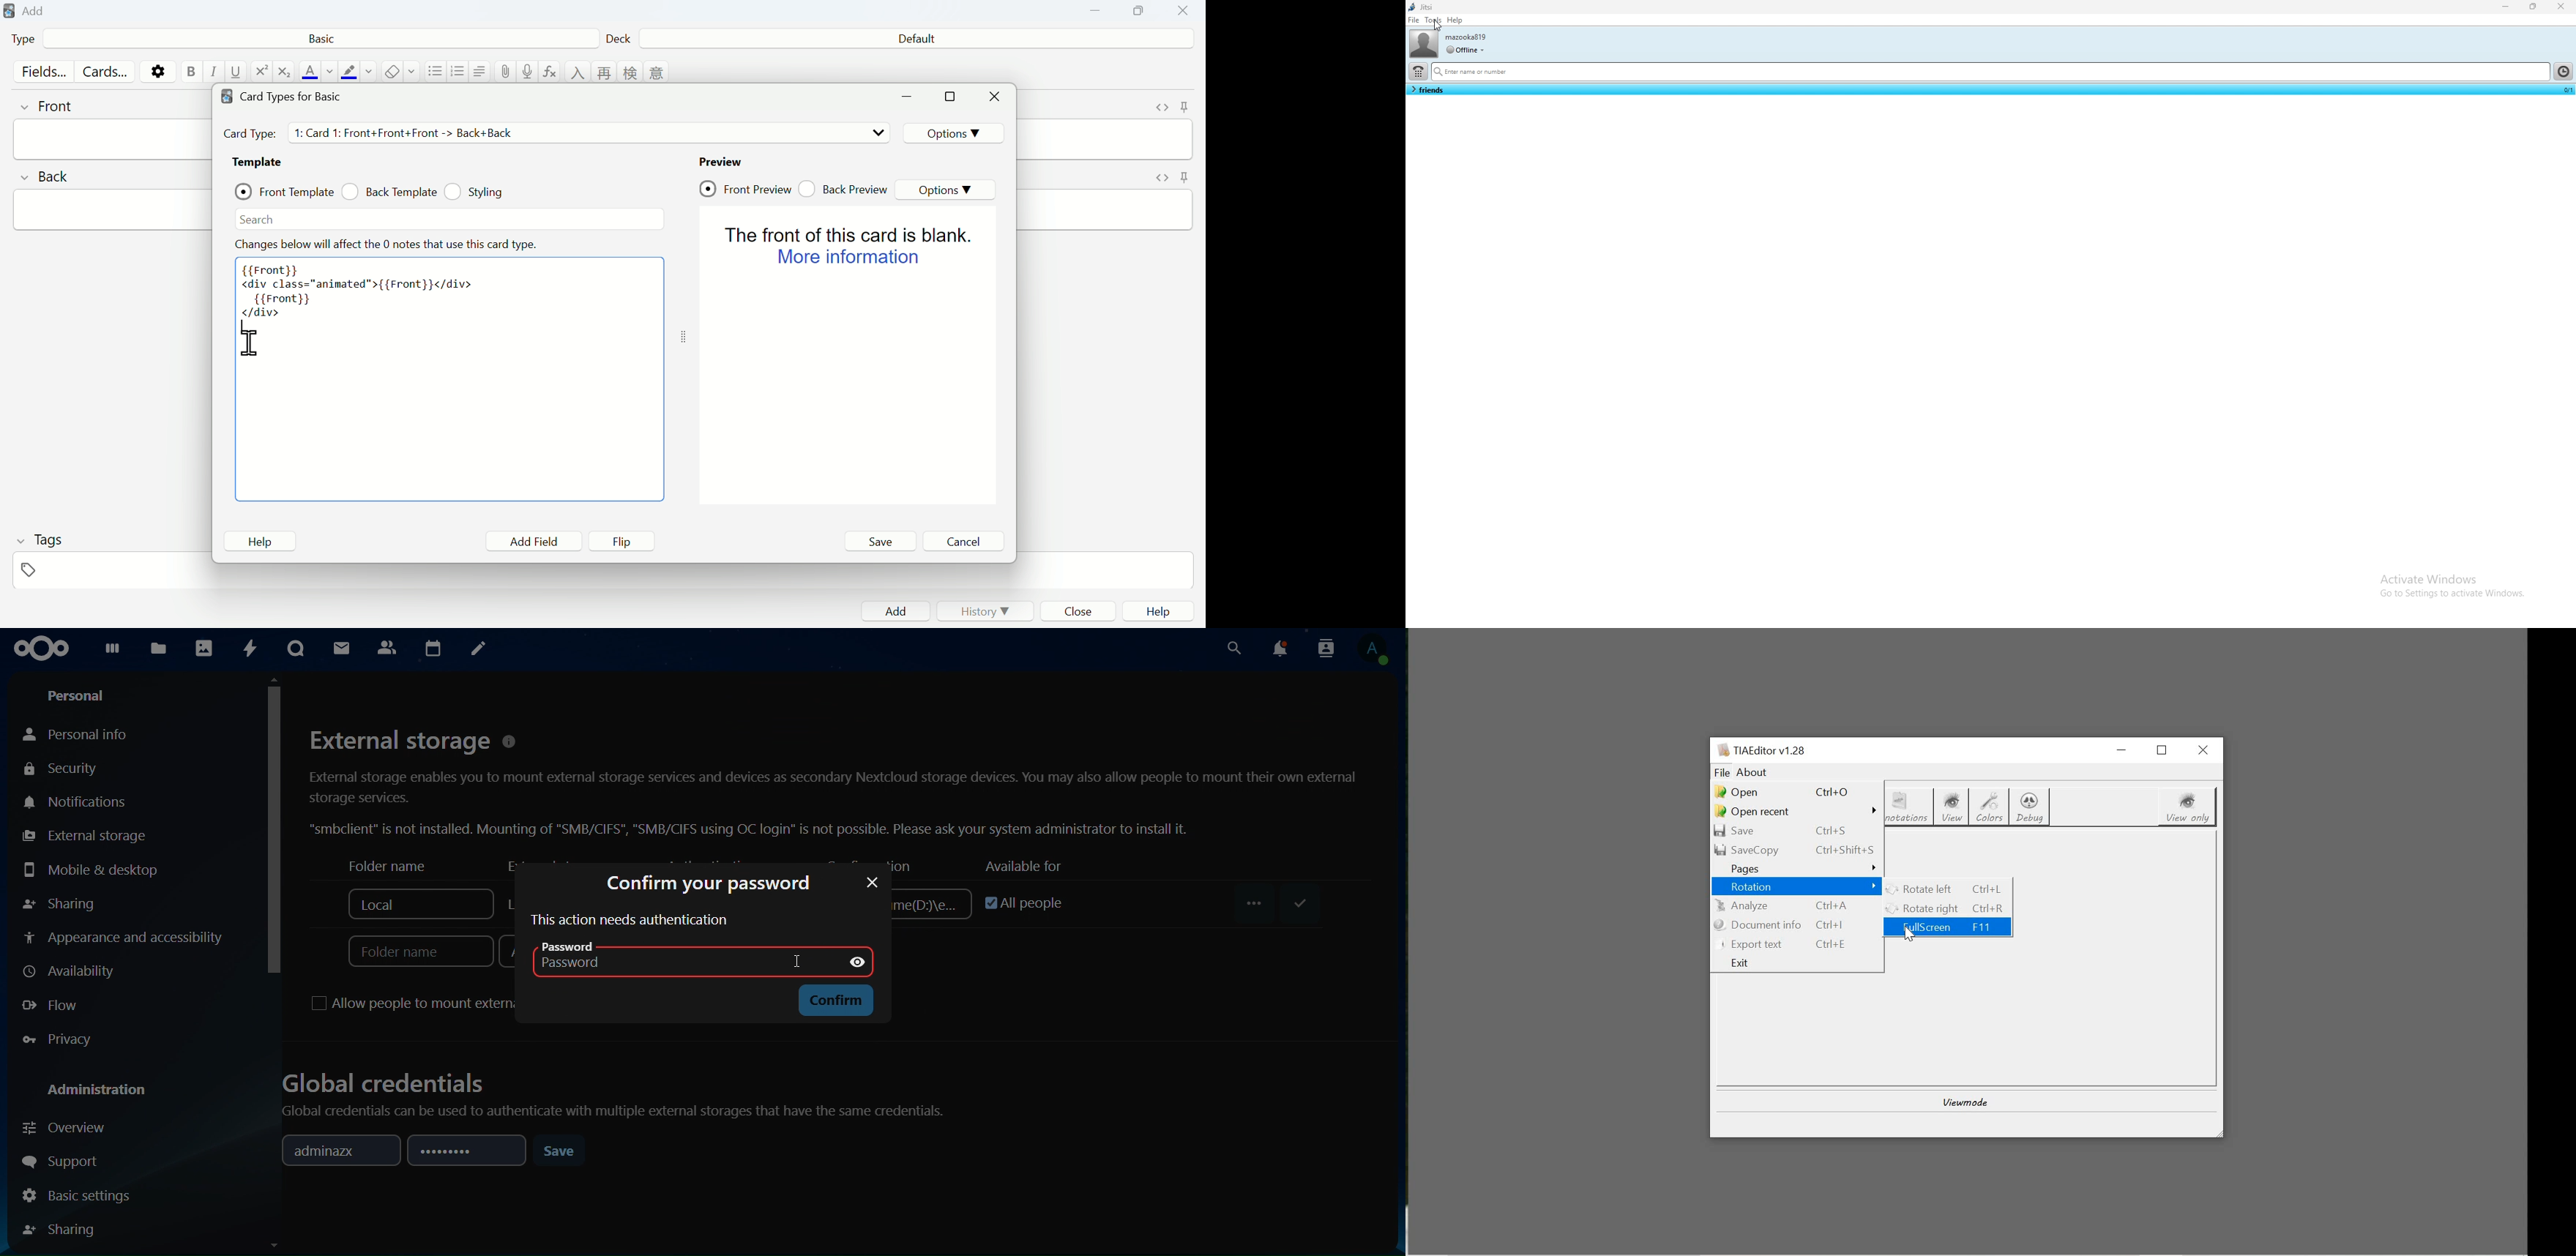 The height and width of the screenshot is (1260, 2576). Describe the element at coordinates (320, 37) in the screenshot. I see `Basic` at that location.